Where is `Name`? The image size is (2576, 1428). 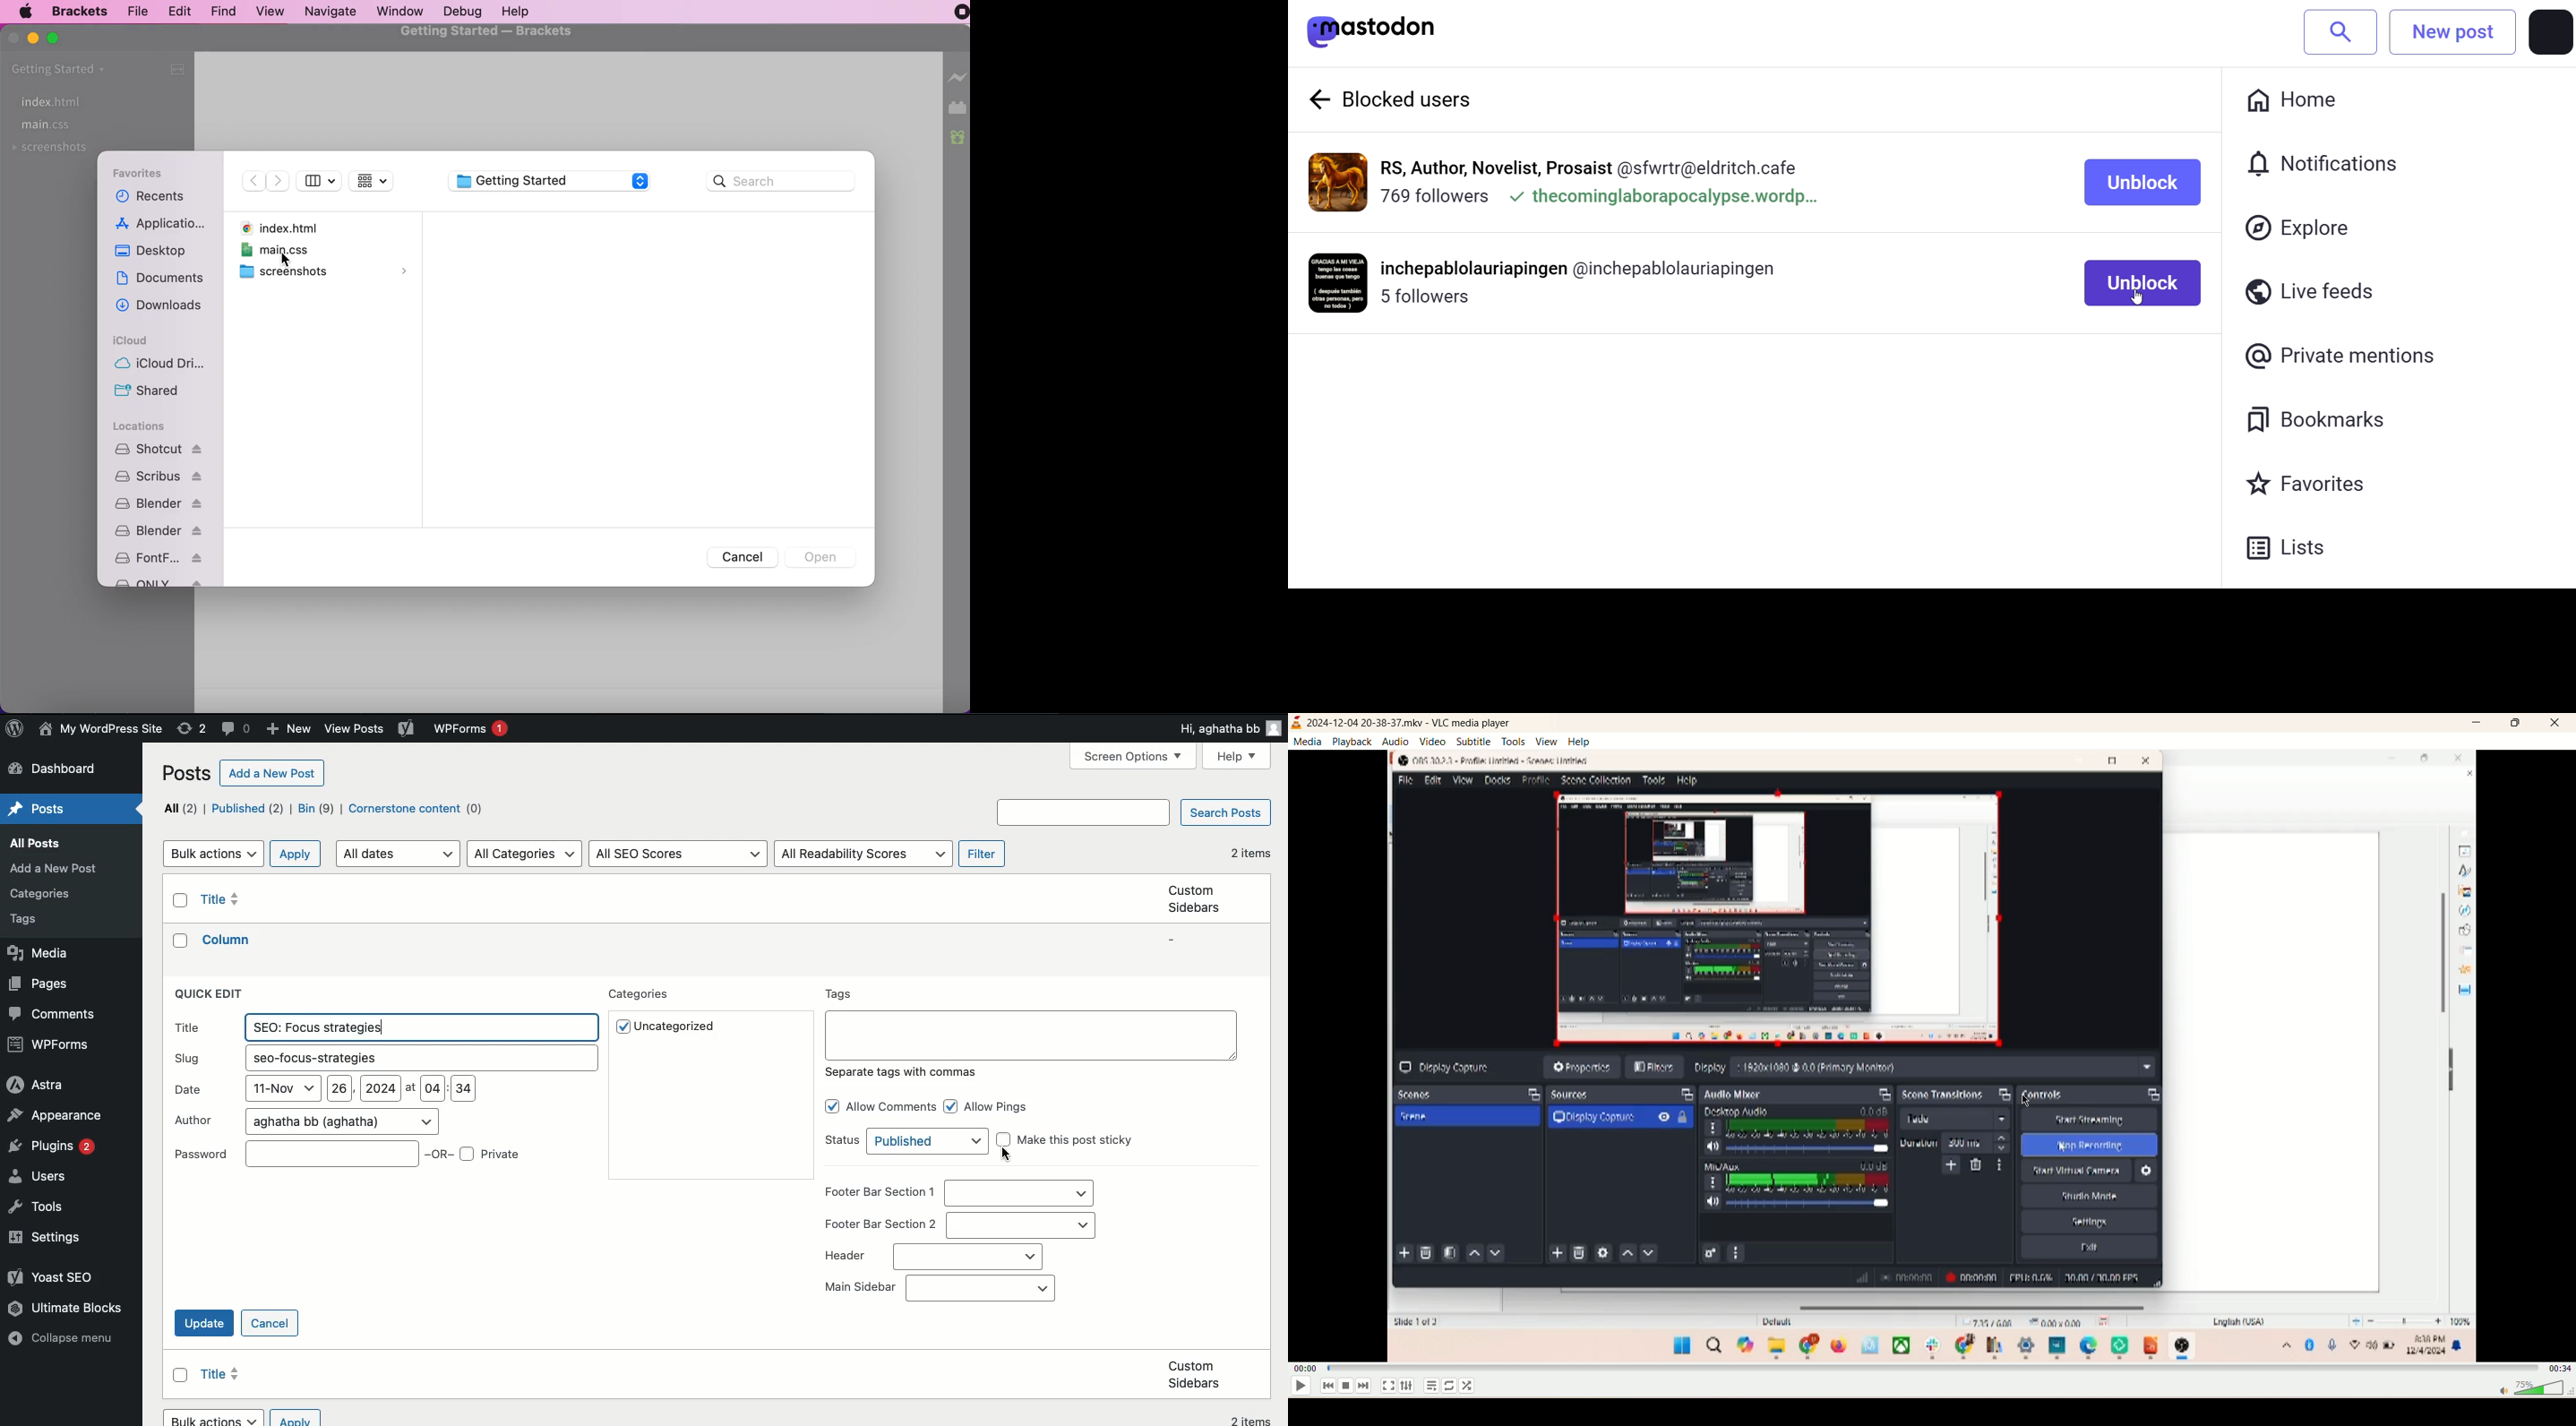
Name is located at coordinates (103, 730).